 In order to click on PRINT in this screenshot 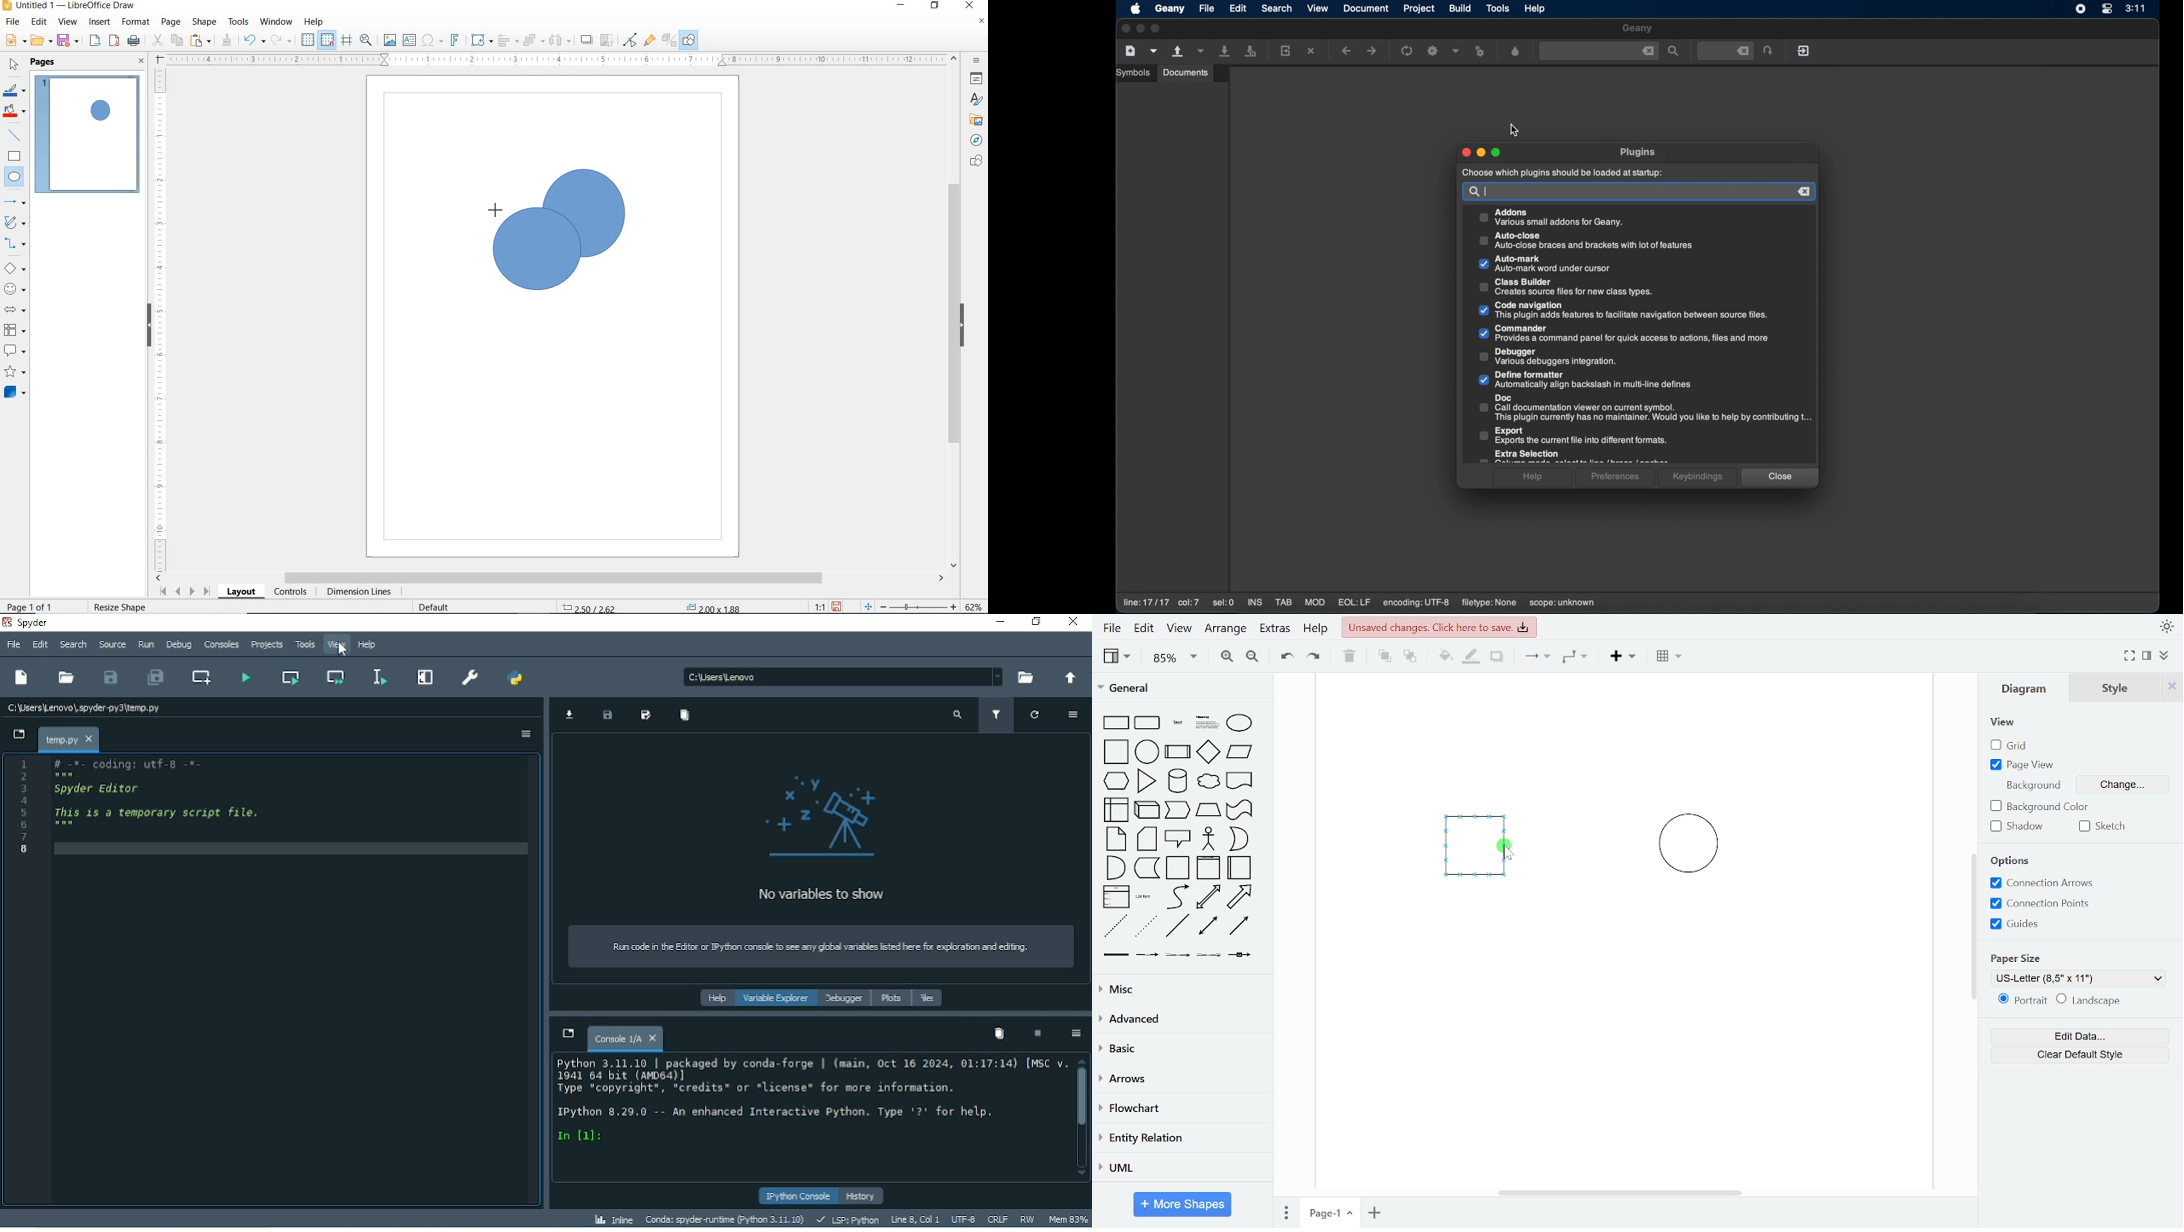, I will do `click(134, 41)`.